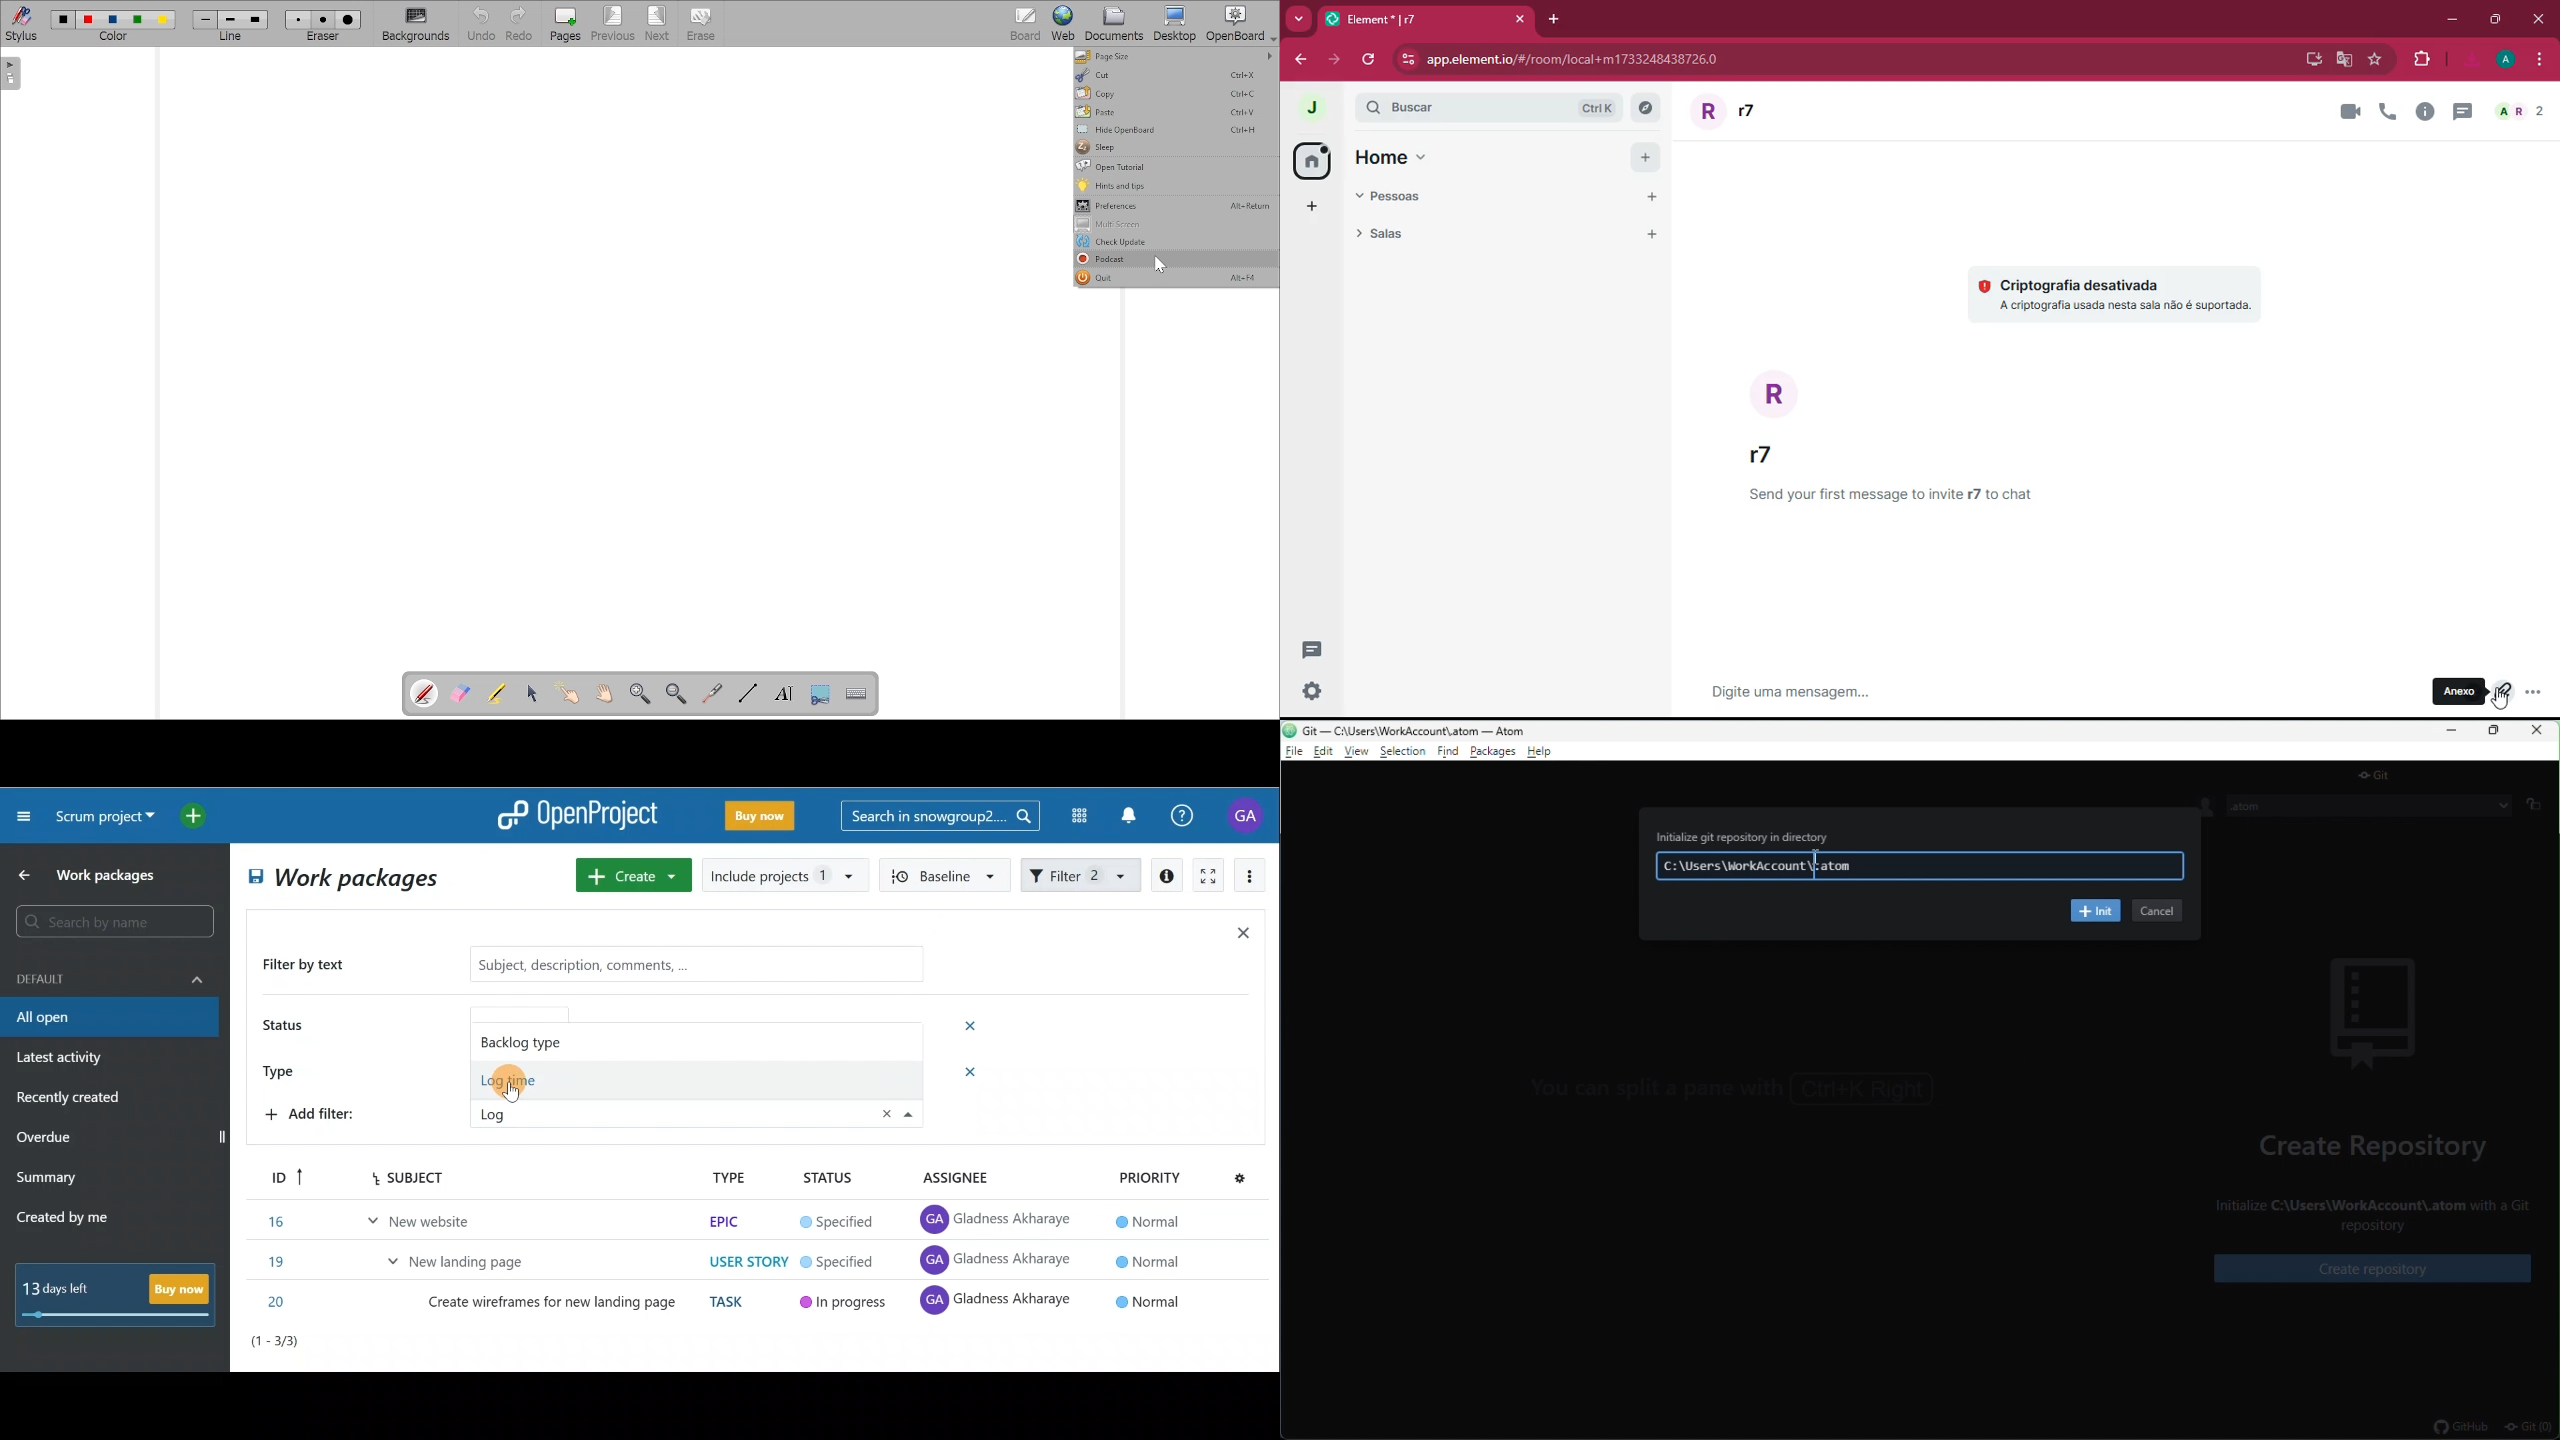 The width and height of the screenshot is (2576, 1456). I want to click on epic, so click(722, 1221).